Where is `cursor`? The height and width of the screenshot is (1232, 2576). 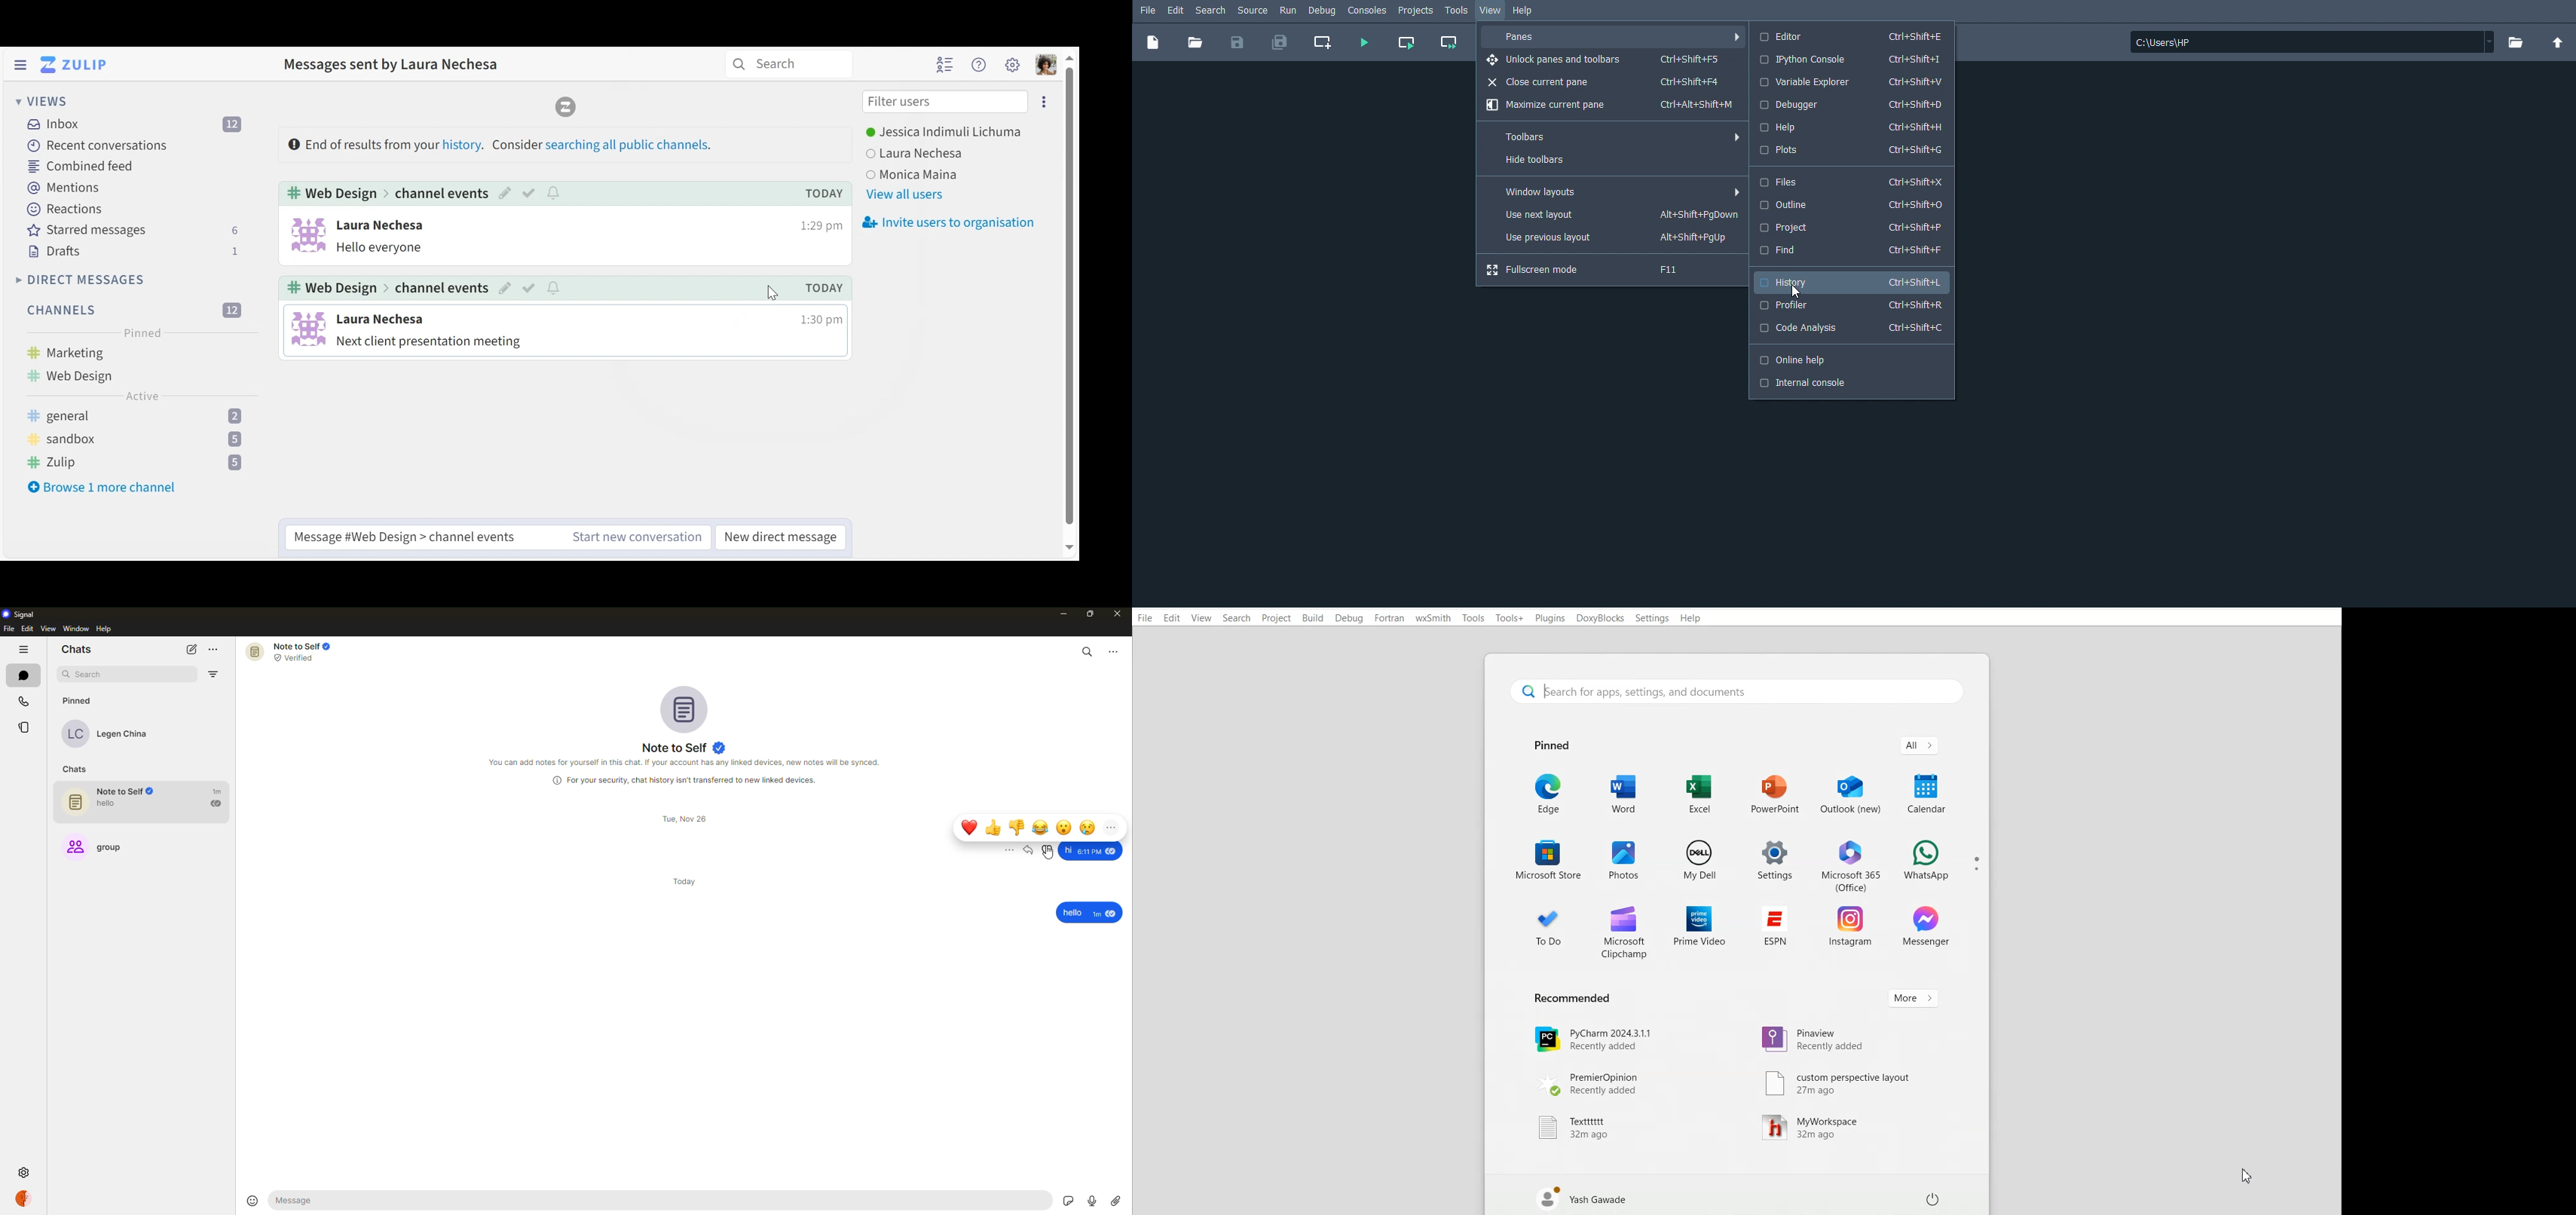 cursor is located at coordinates (775, 295).